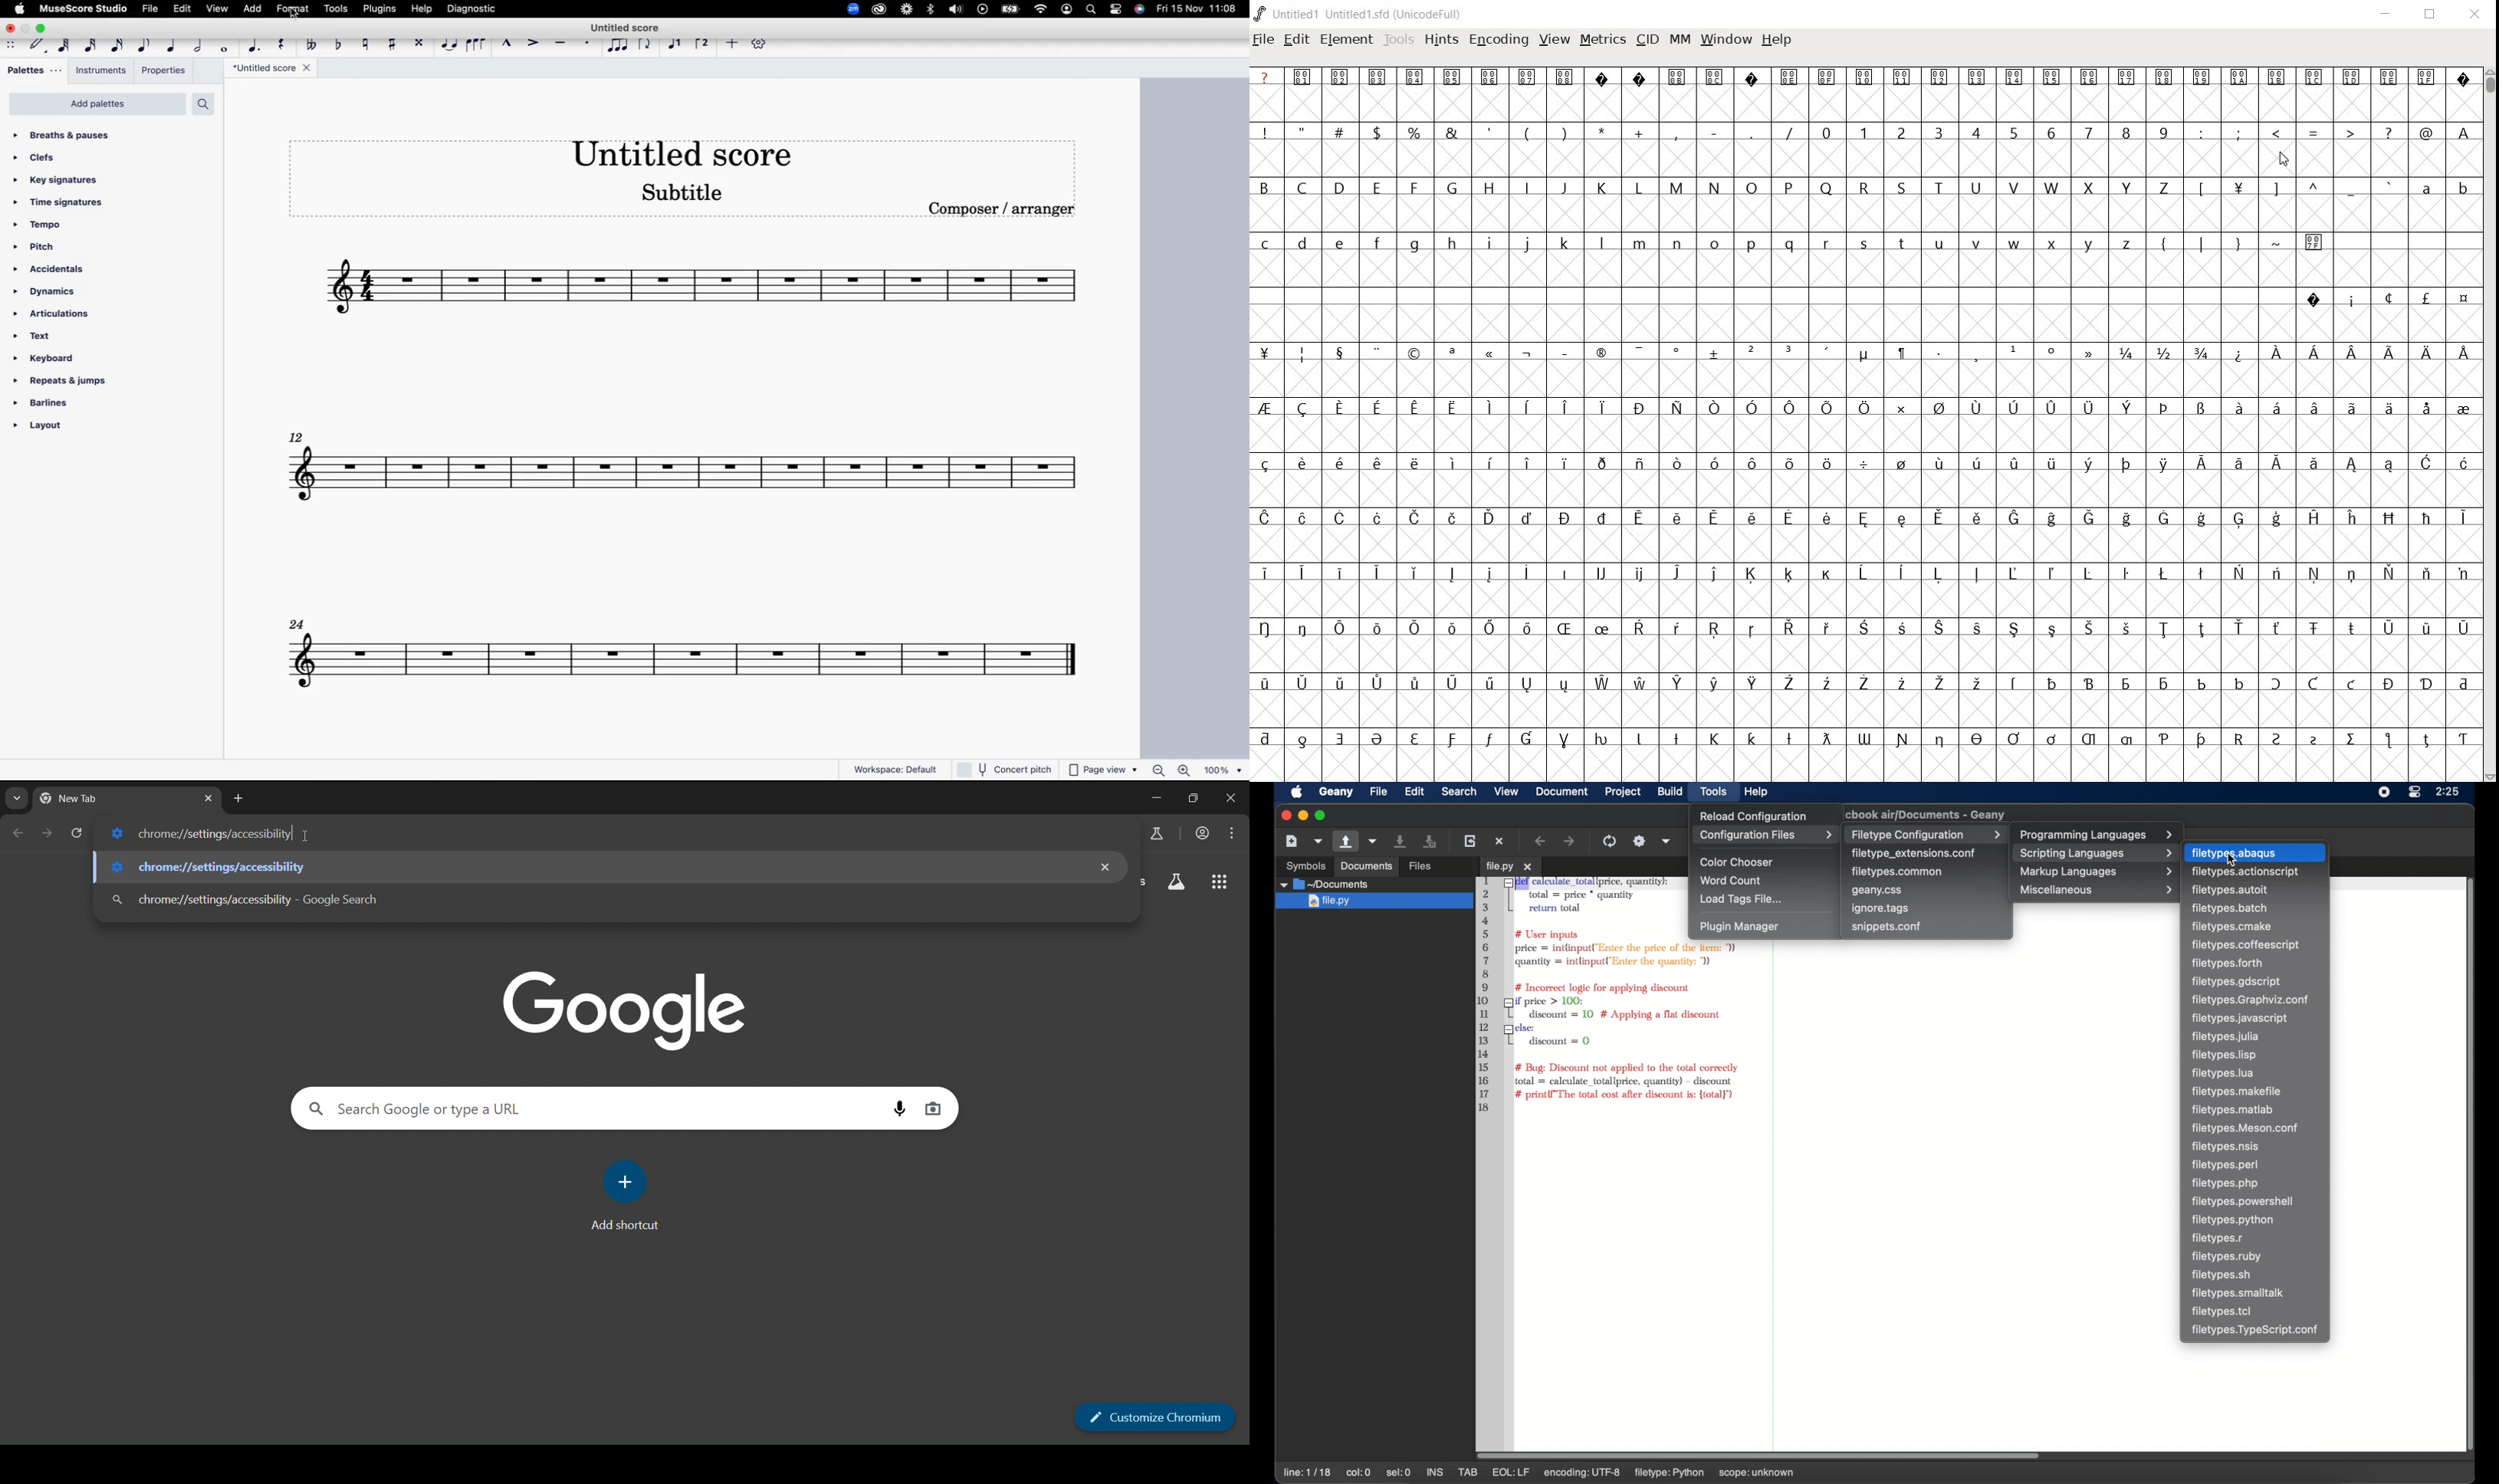  I want to click on empty cells, so click(1863, 103).